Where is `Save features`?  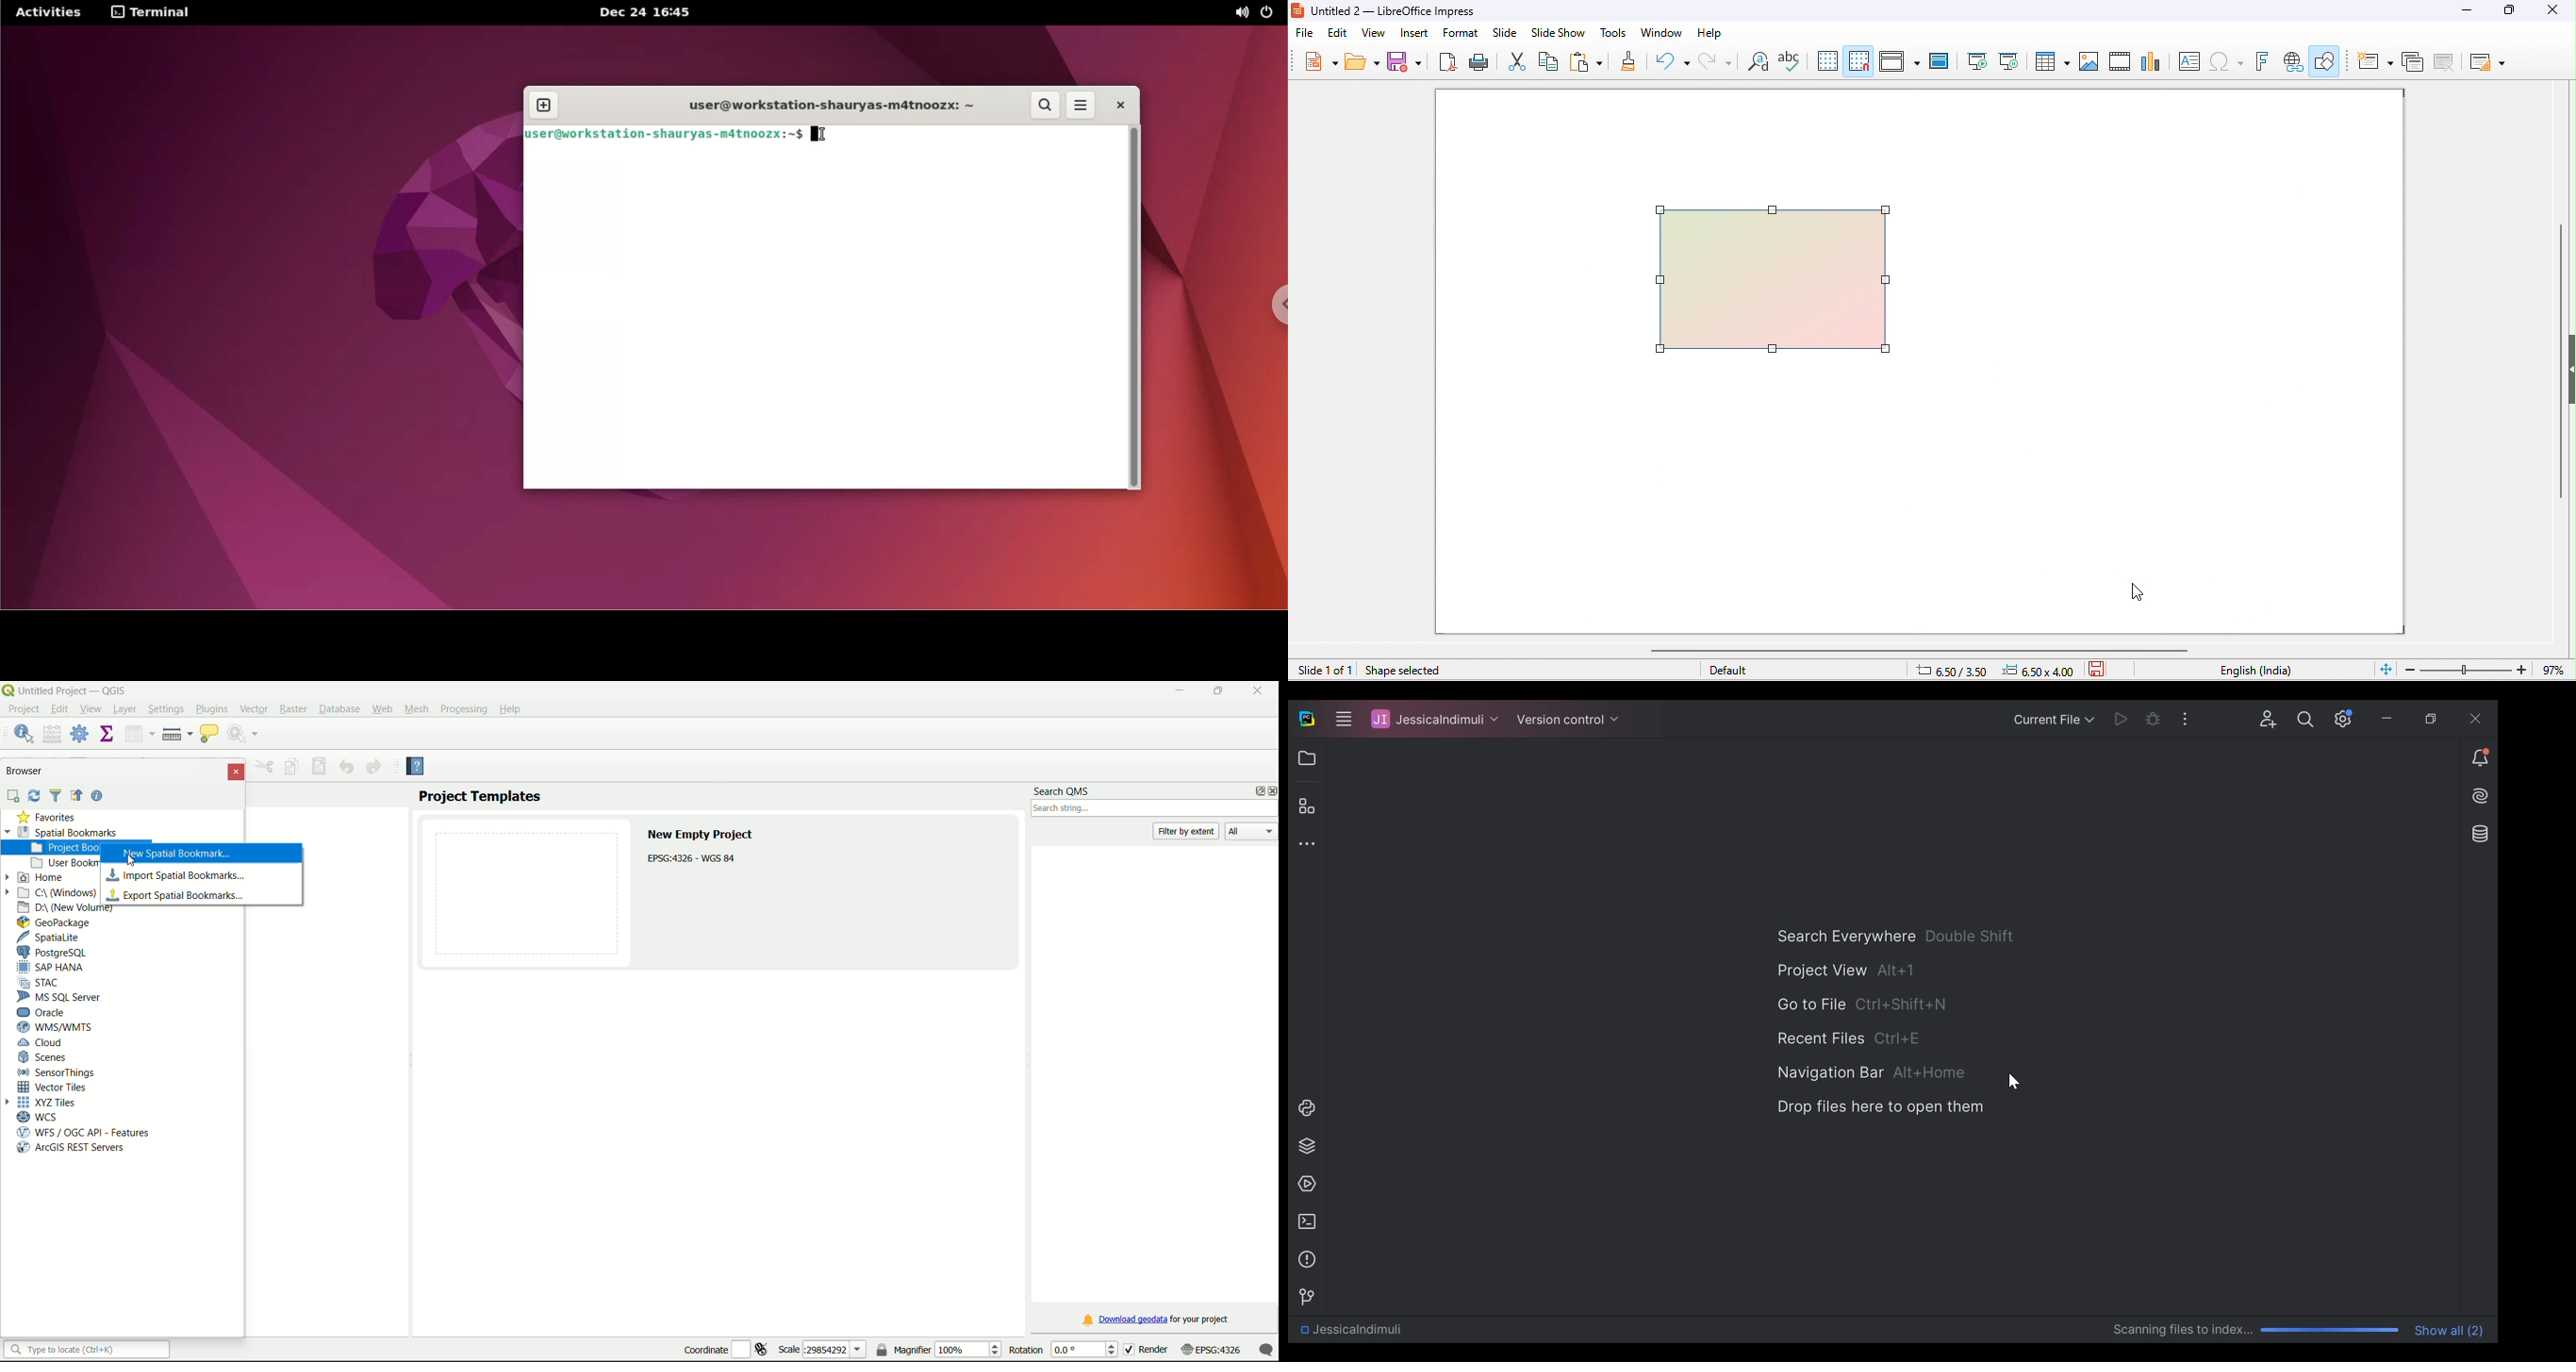
Save features is located at coordinates (320, 766).